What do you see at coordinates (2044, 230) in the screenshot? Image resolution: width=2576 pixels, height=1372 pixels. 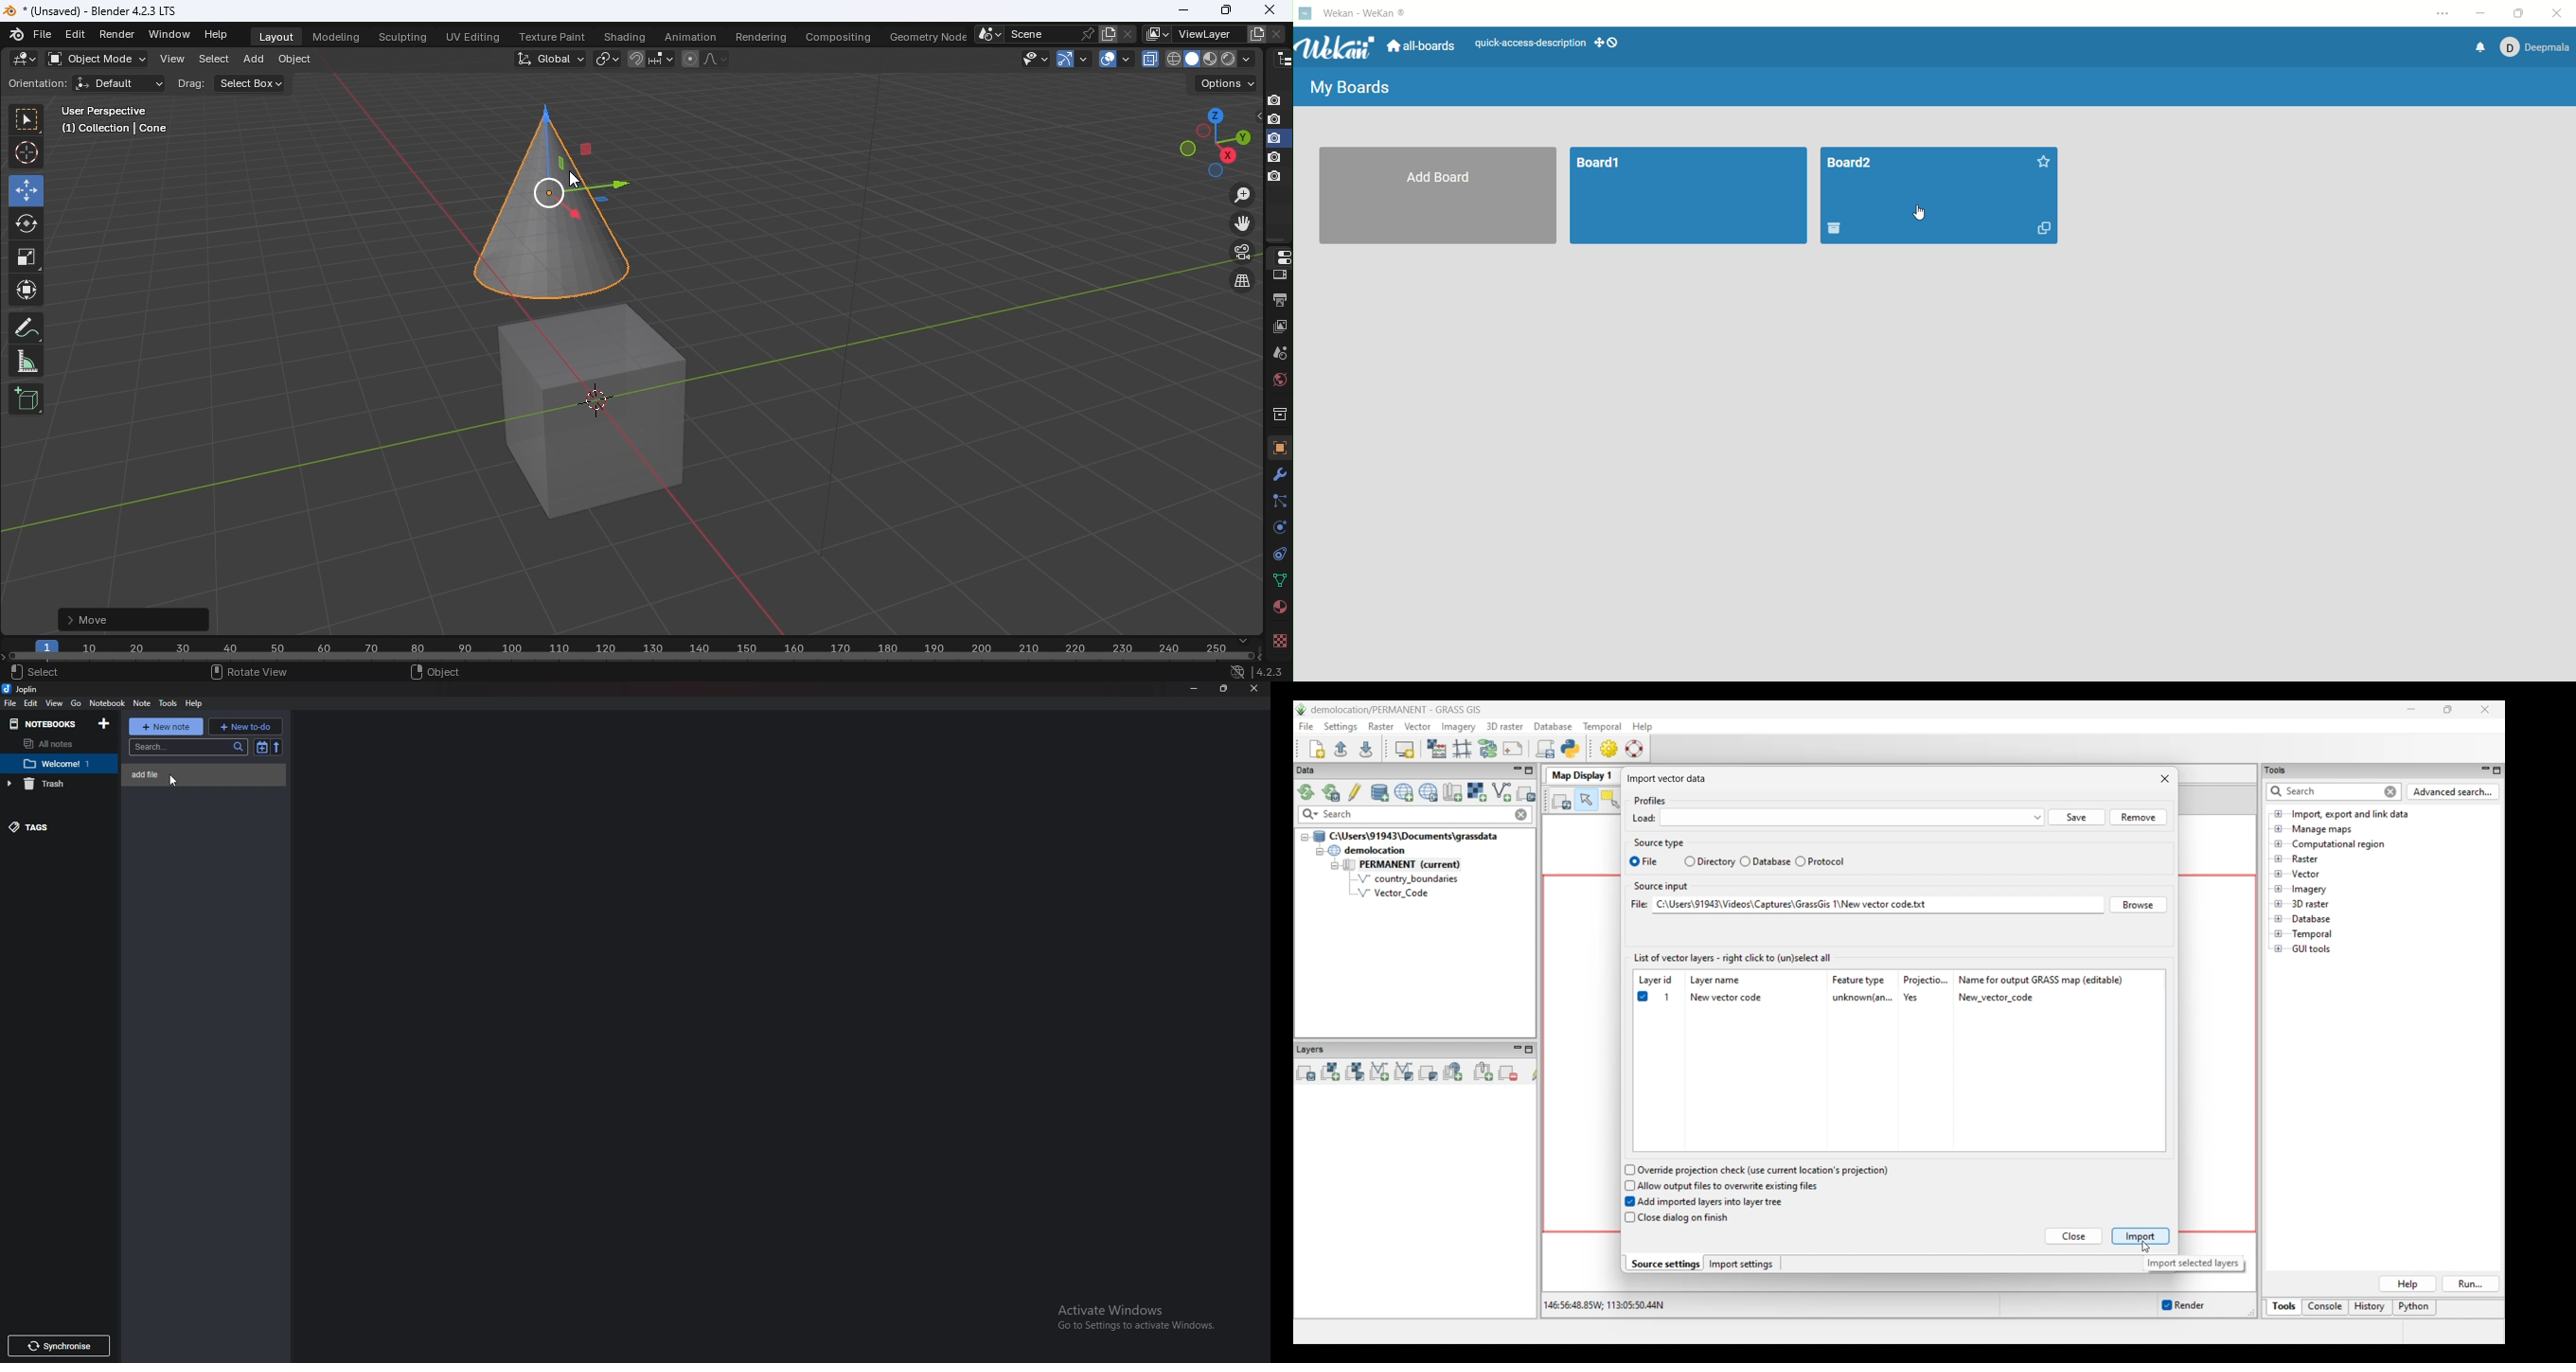 I see `duplicate` at bounding box center [2044, 230].